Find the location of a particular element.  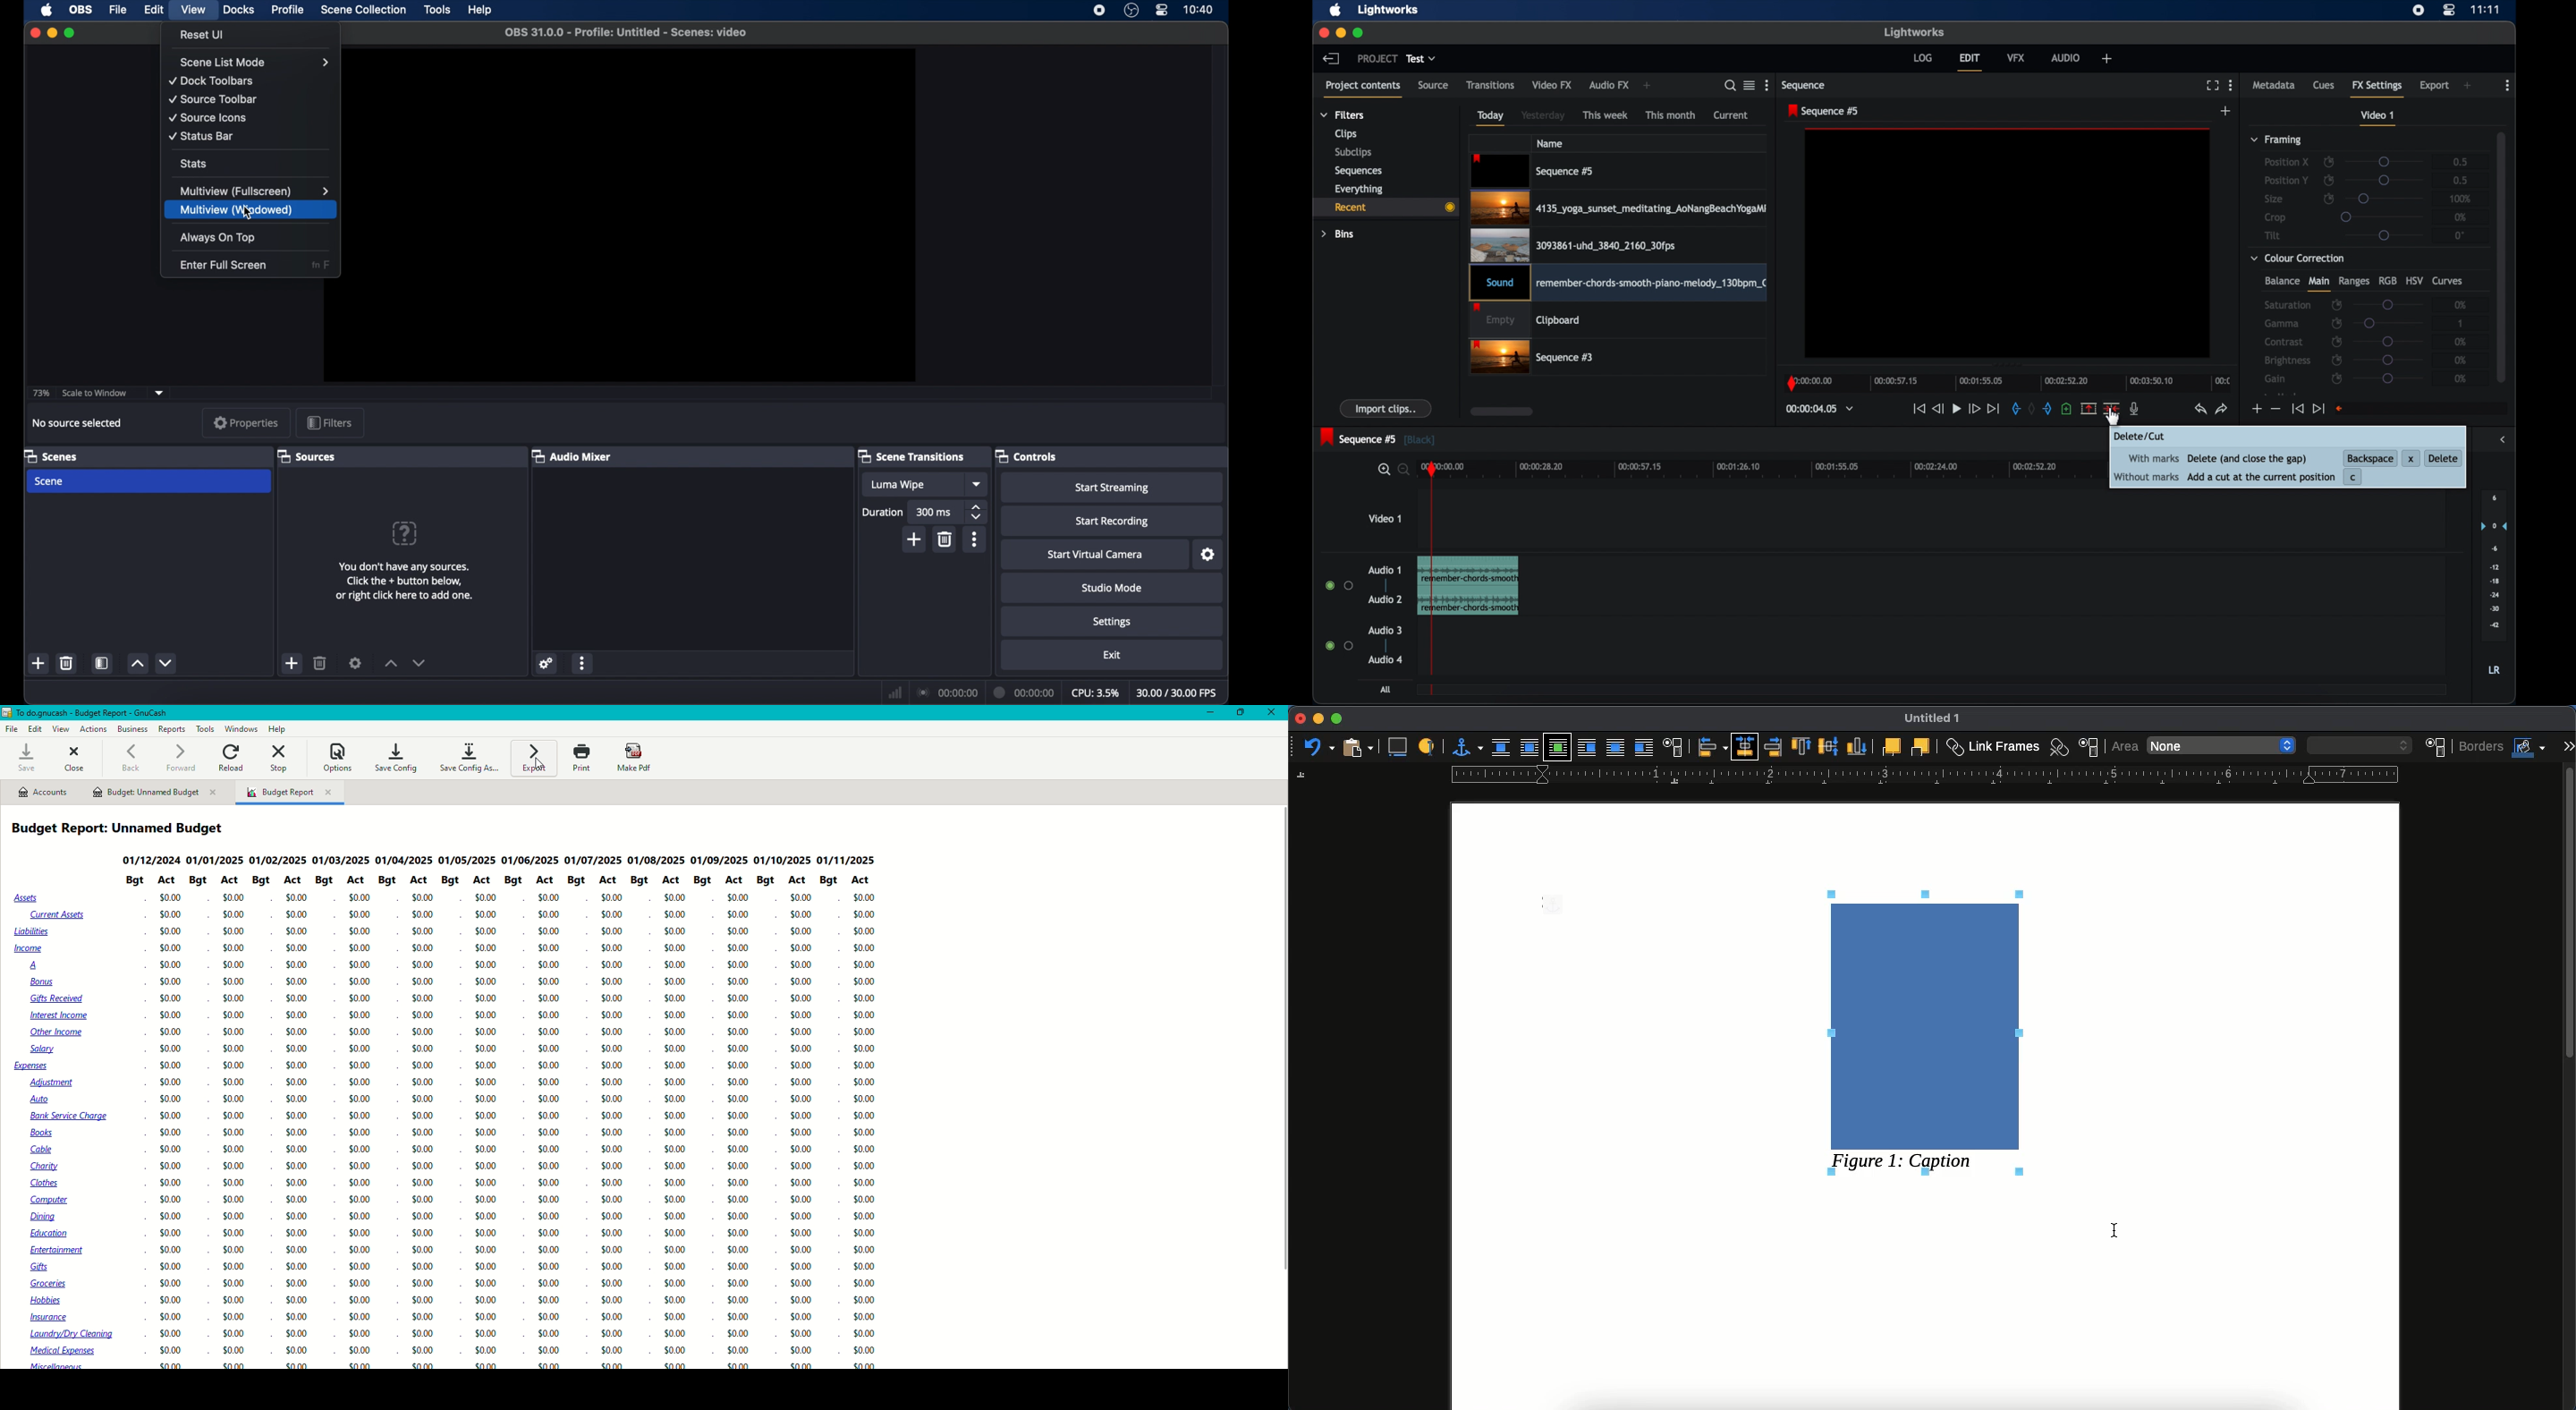

video clip is located at coordinates (1526, 321).